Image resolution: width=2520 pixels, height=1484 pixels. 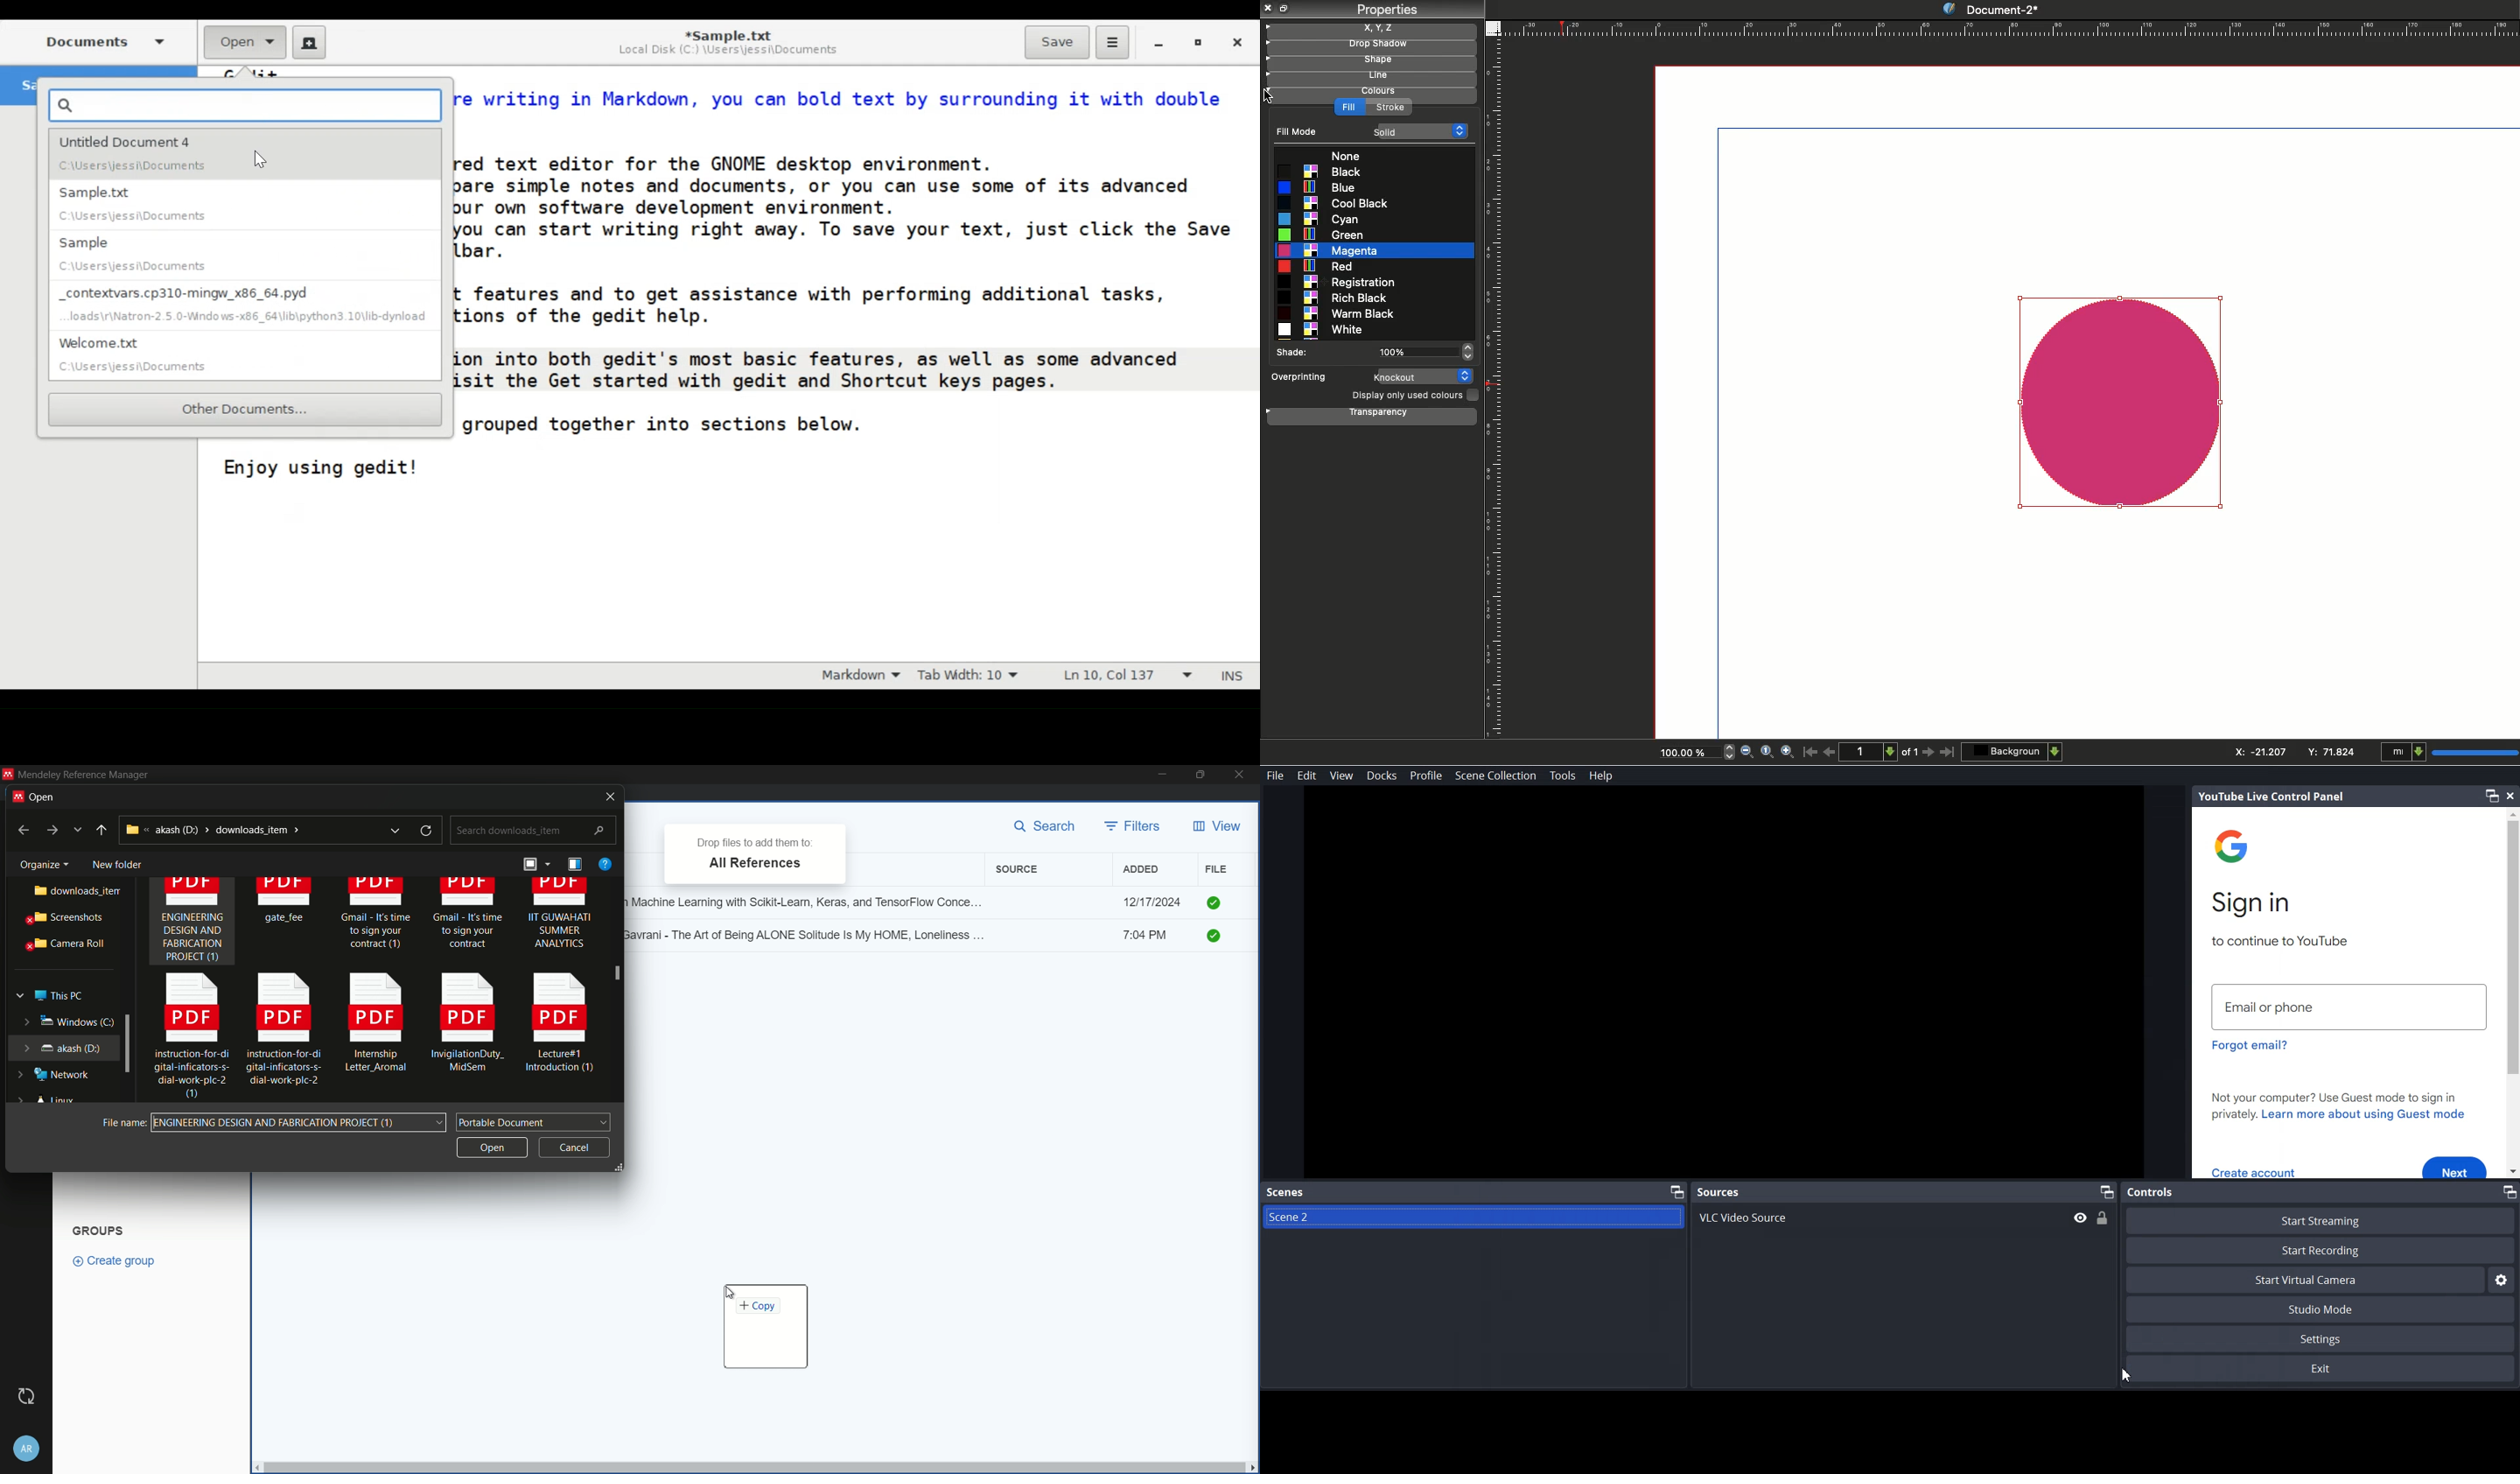 I want to click on Ruler, so click(x=2010, y=28).